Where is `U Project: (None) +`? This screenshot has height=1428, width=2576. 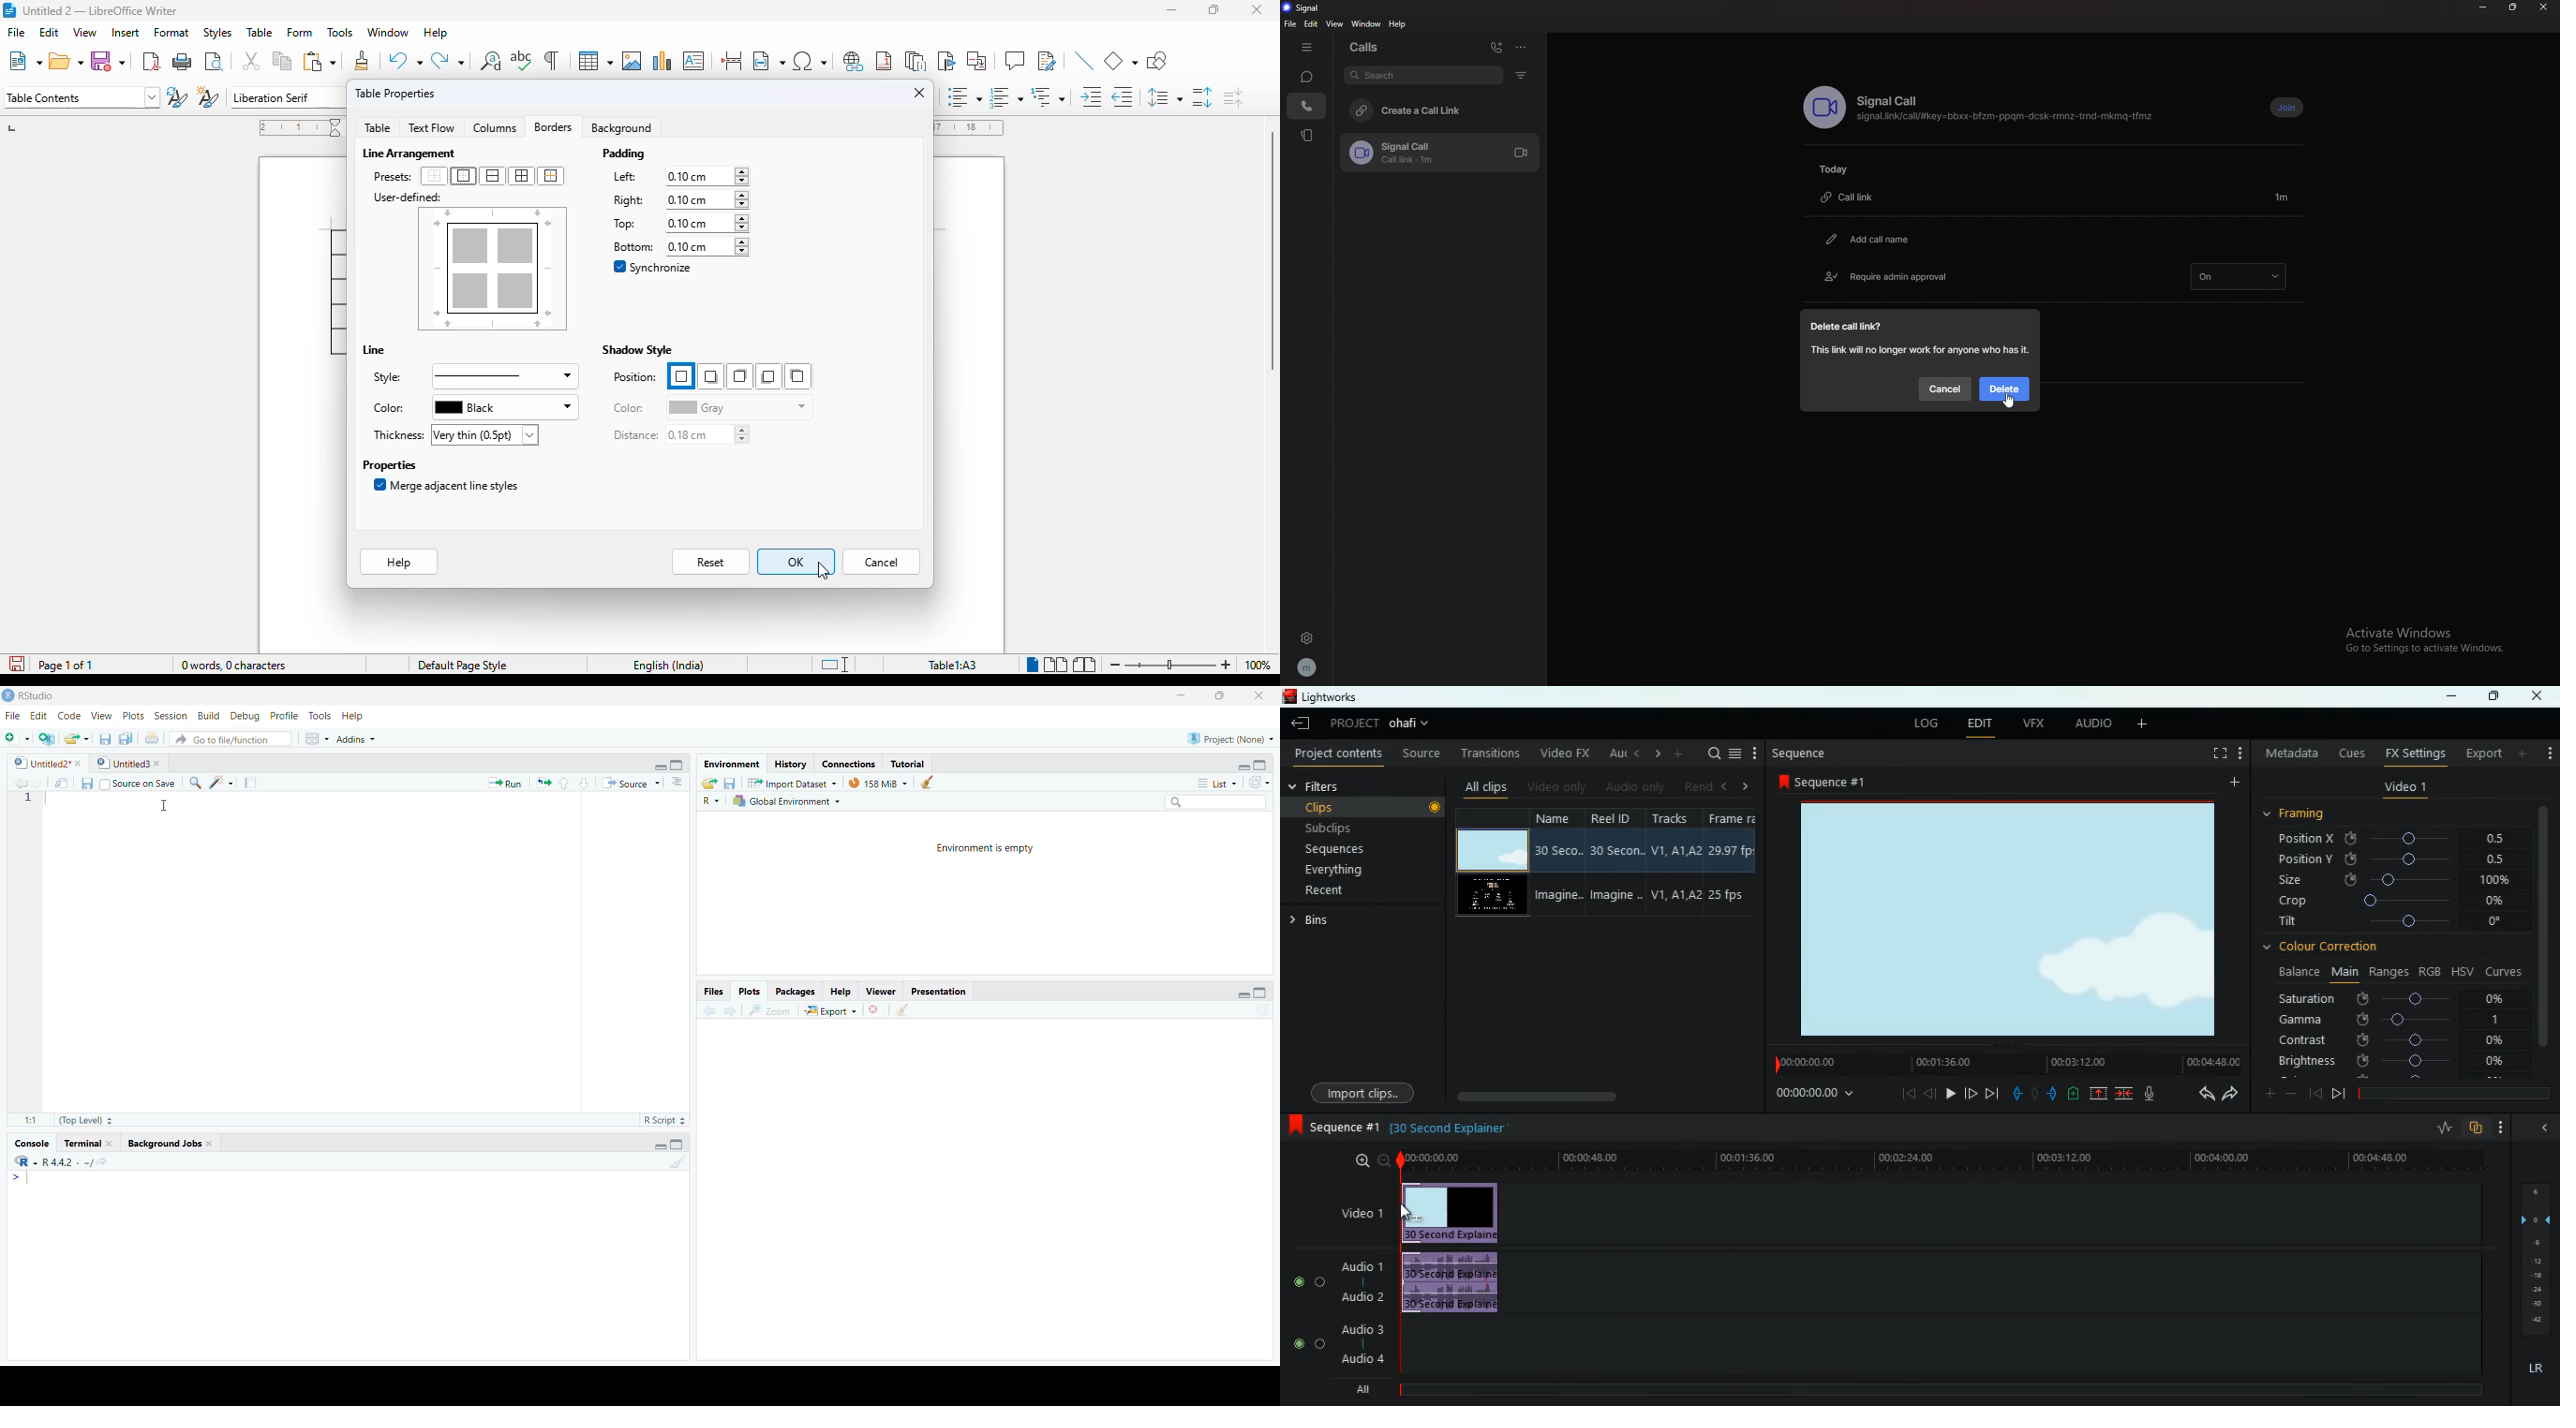 U Project: (None) + is located at coordinates (1223, 739).